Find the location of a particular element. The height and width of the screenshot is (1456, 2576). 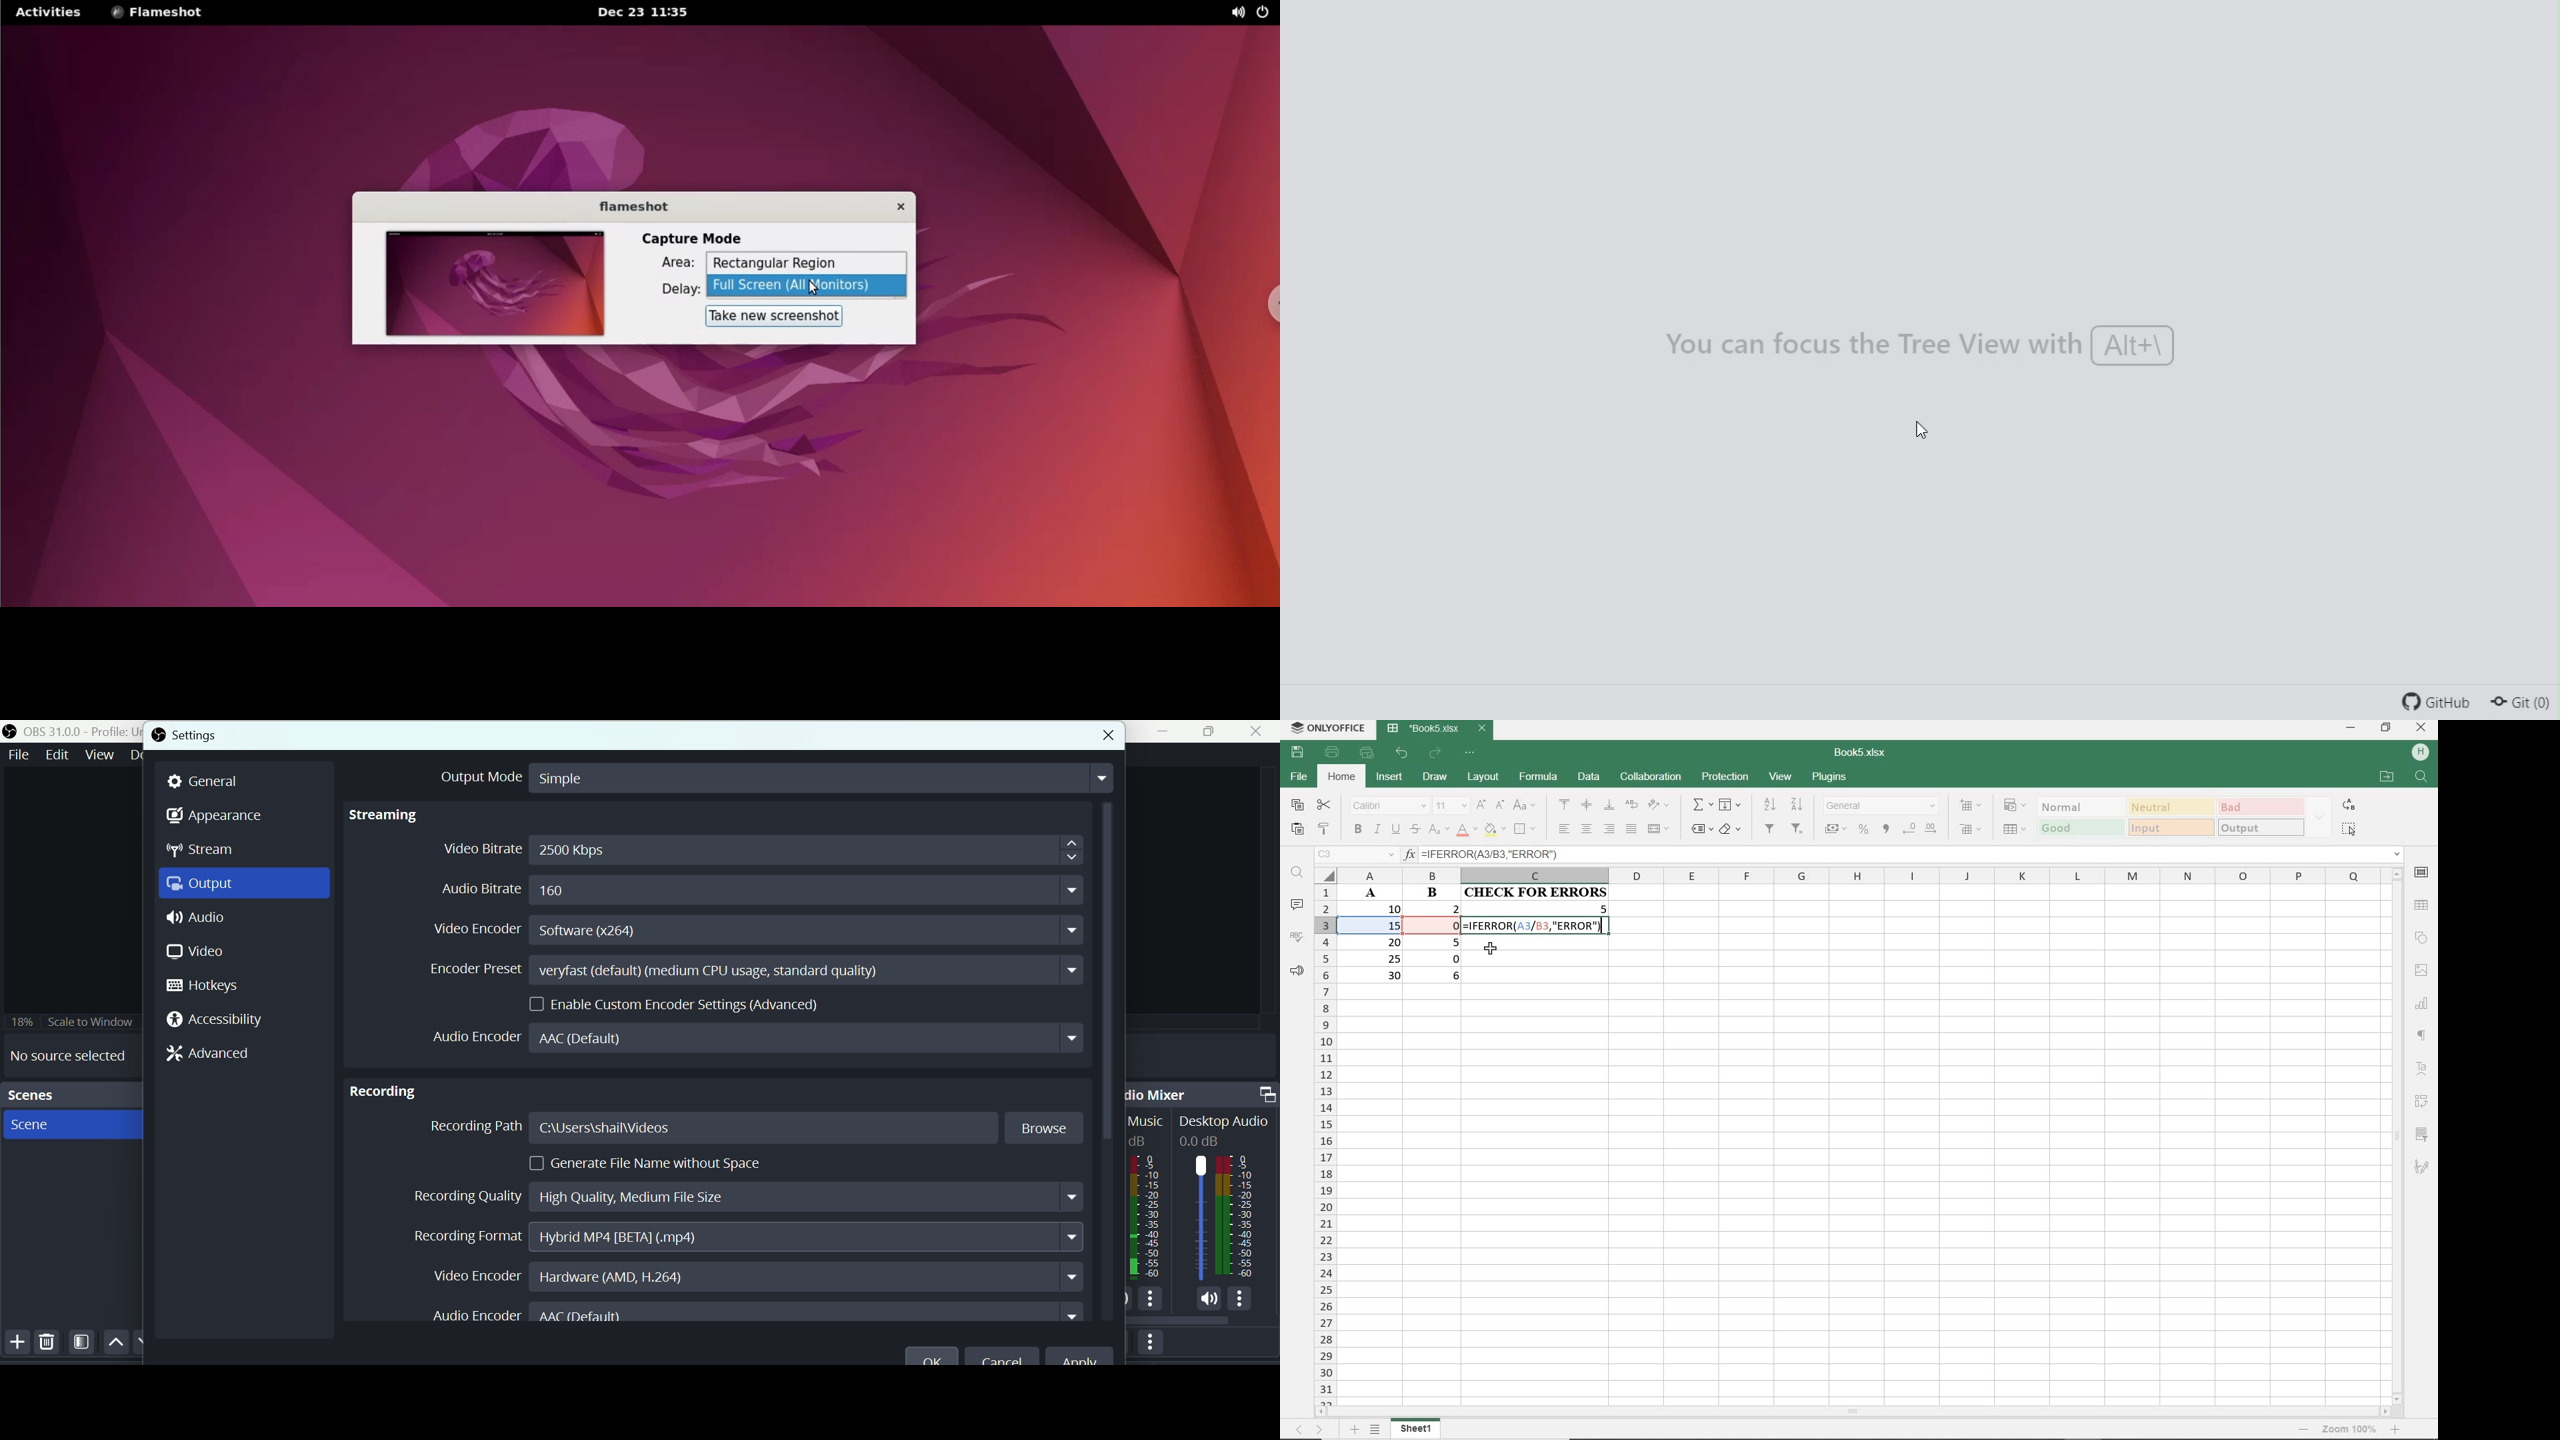

ACCOUNTING STYLE is located at coordinates (1836, 828).